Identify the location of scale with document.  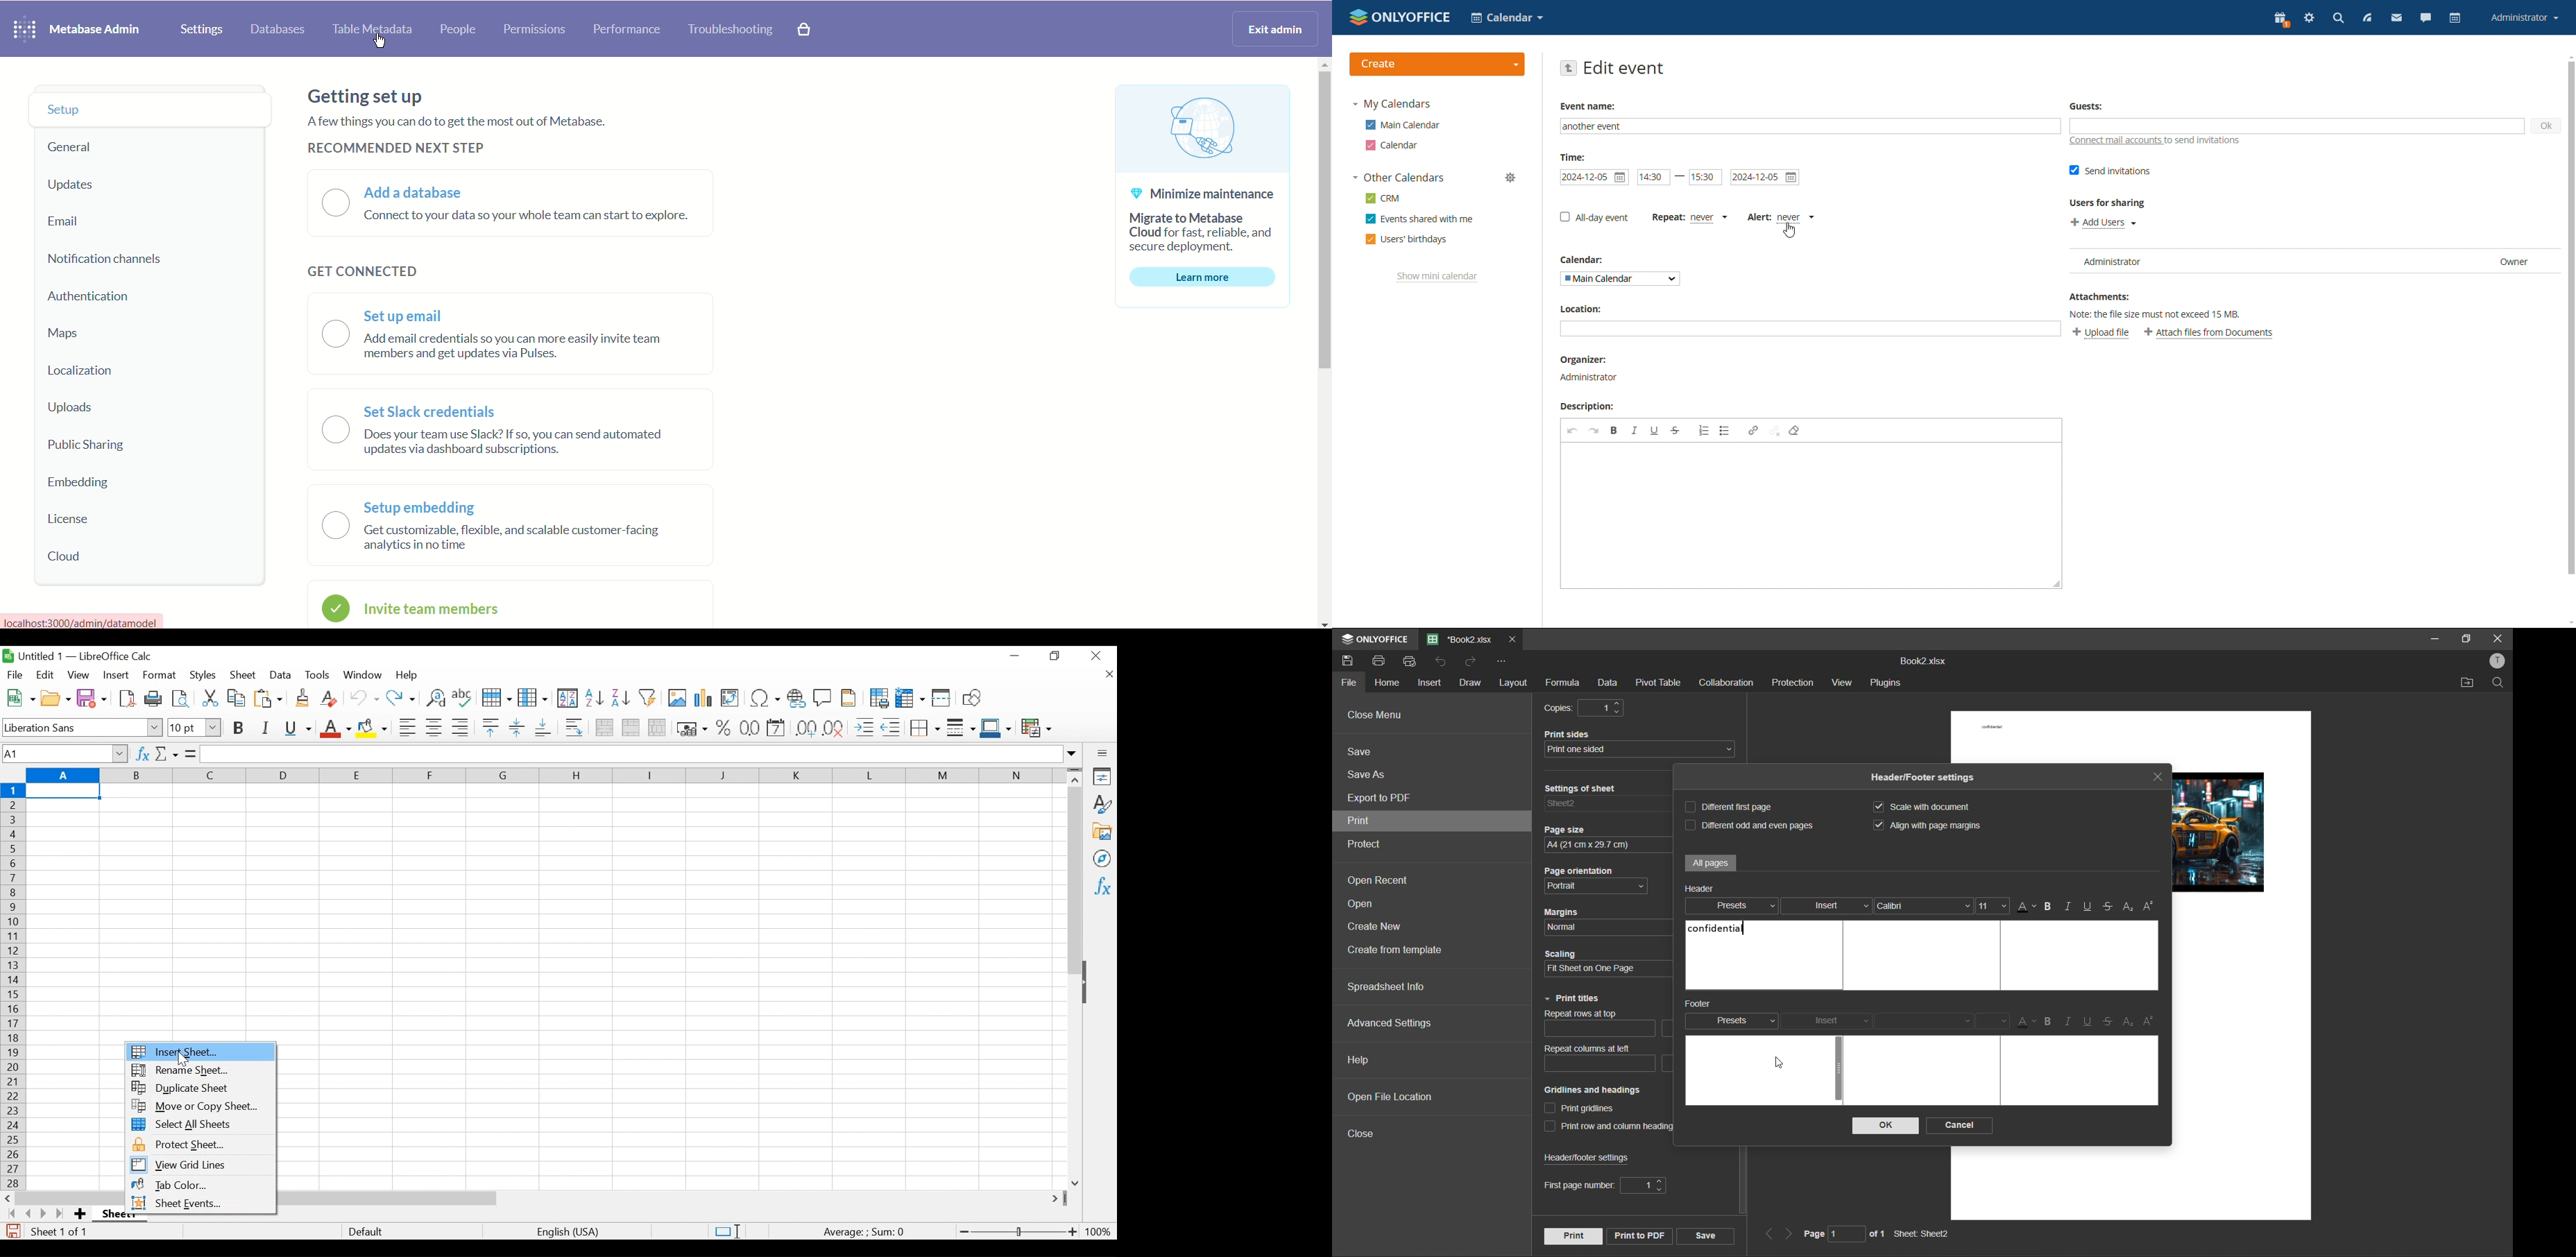
(1918, 808).